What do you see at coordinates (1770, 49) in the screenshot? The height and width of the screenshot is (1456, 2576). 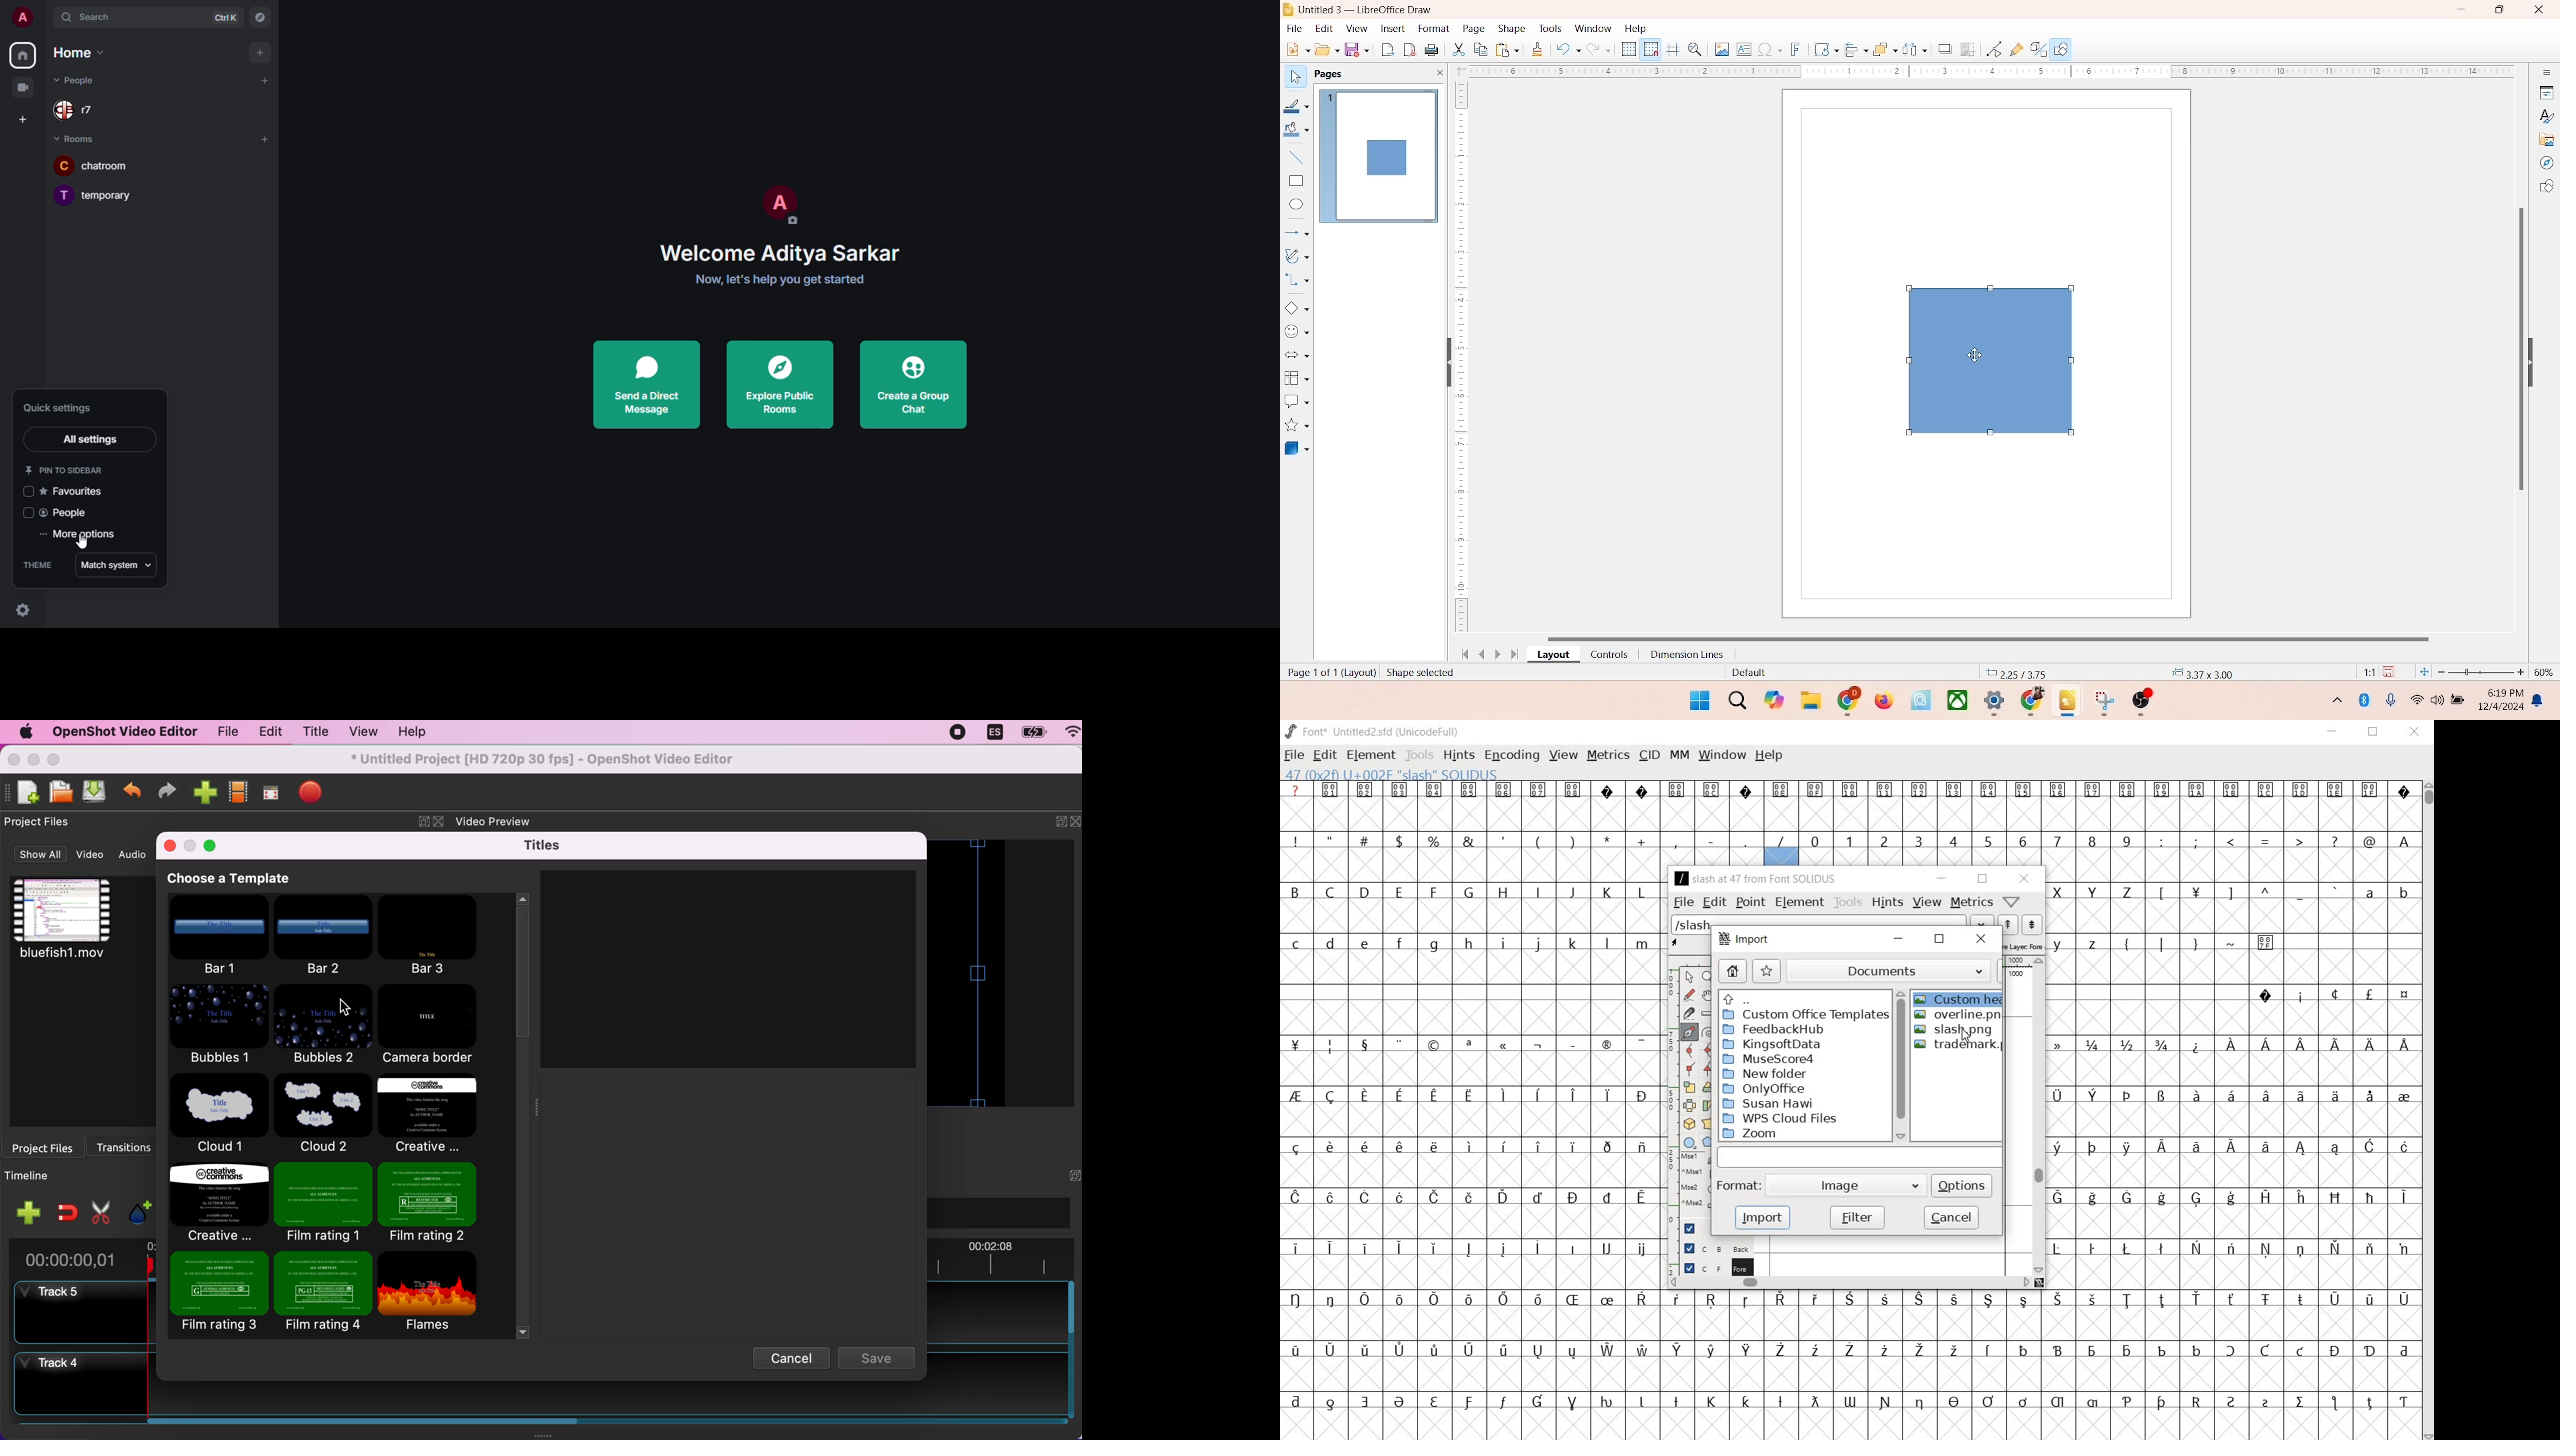 I see `special character` at bounding box center [1770, 49].